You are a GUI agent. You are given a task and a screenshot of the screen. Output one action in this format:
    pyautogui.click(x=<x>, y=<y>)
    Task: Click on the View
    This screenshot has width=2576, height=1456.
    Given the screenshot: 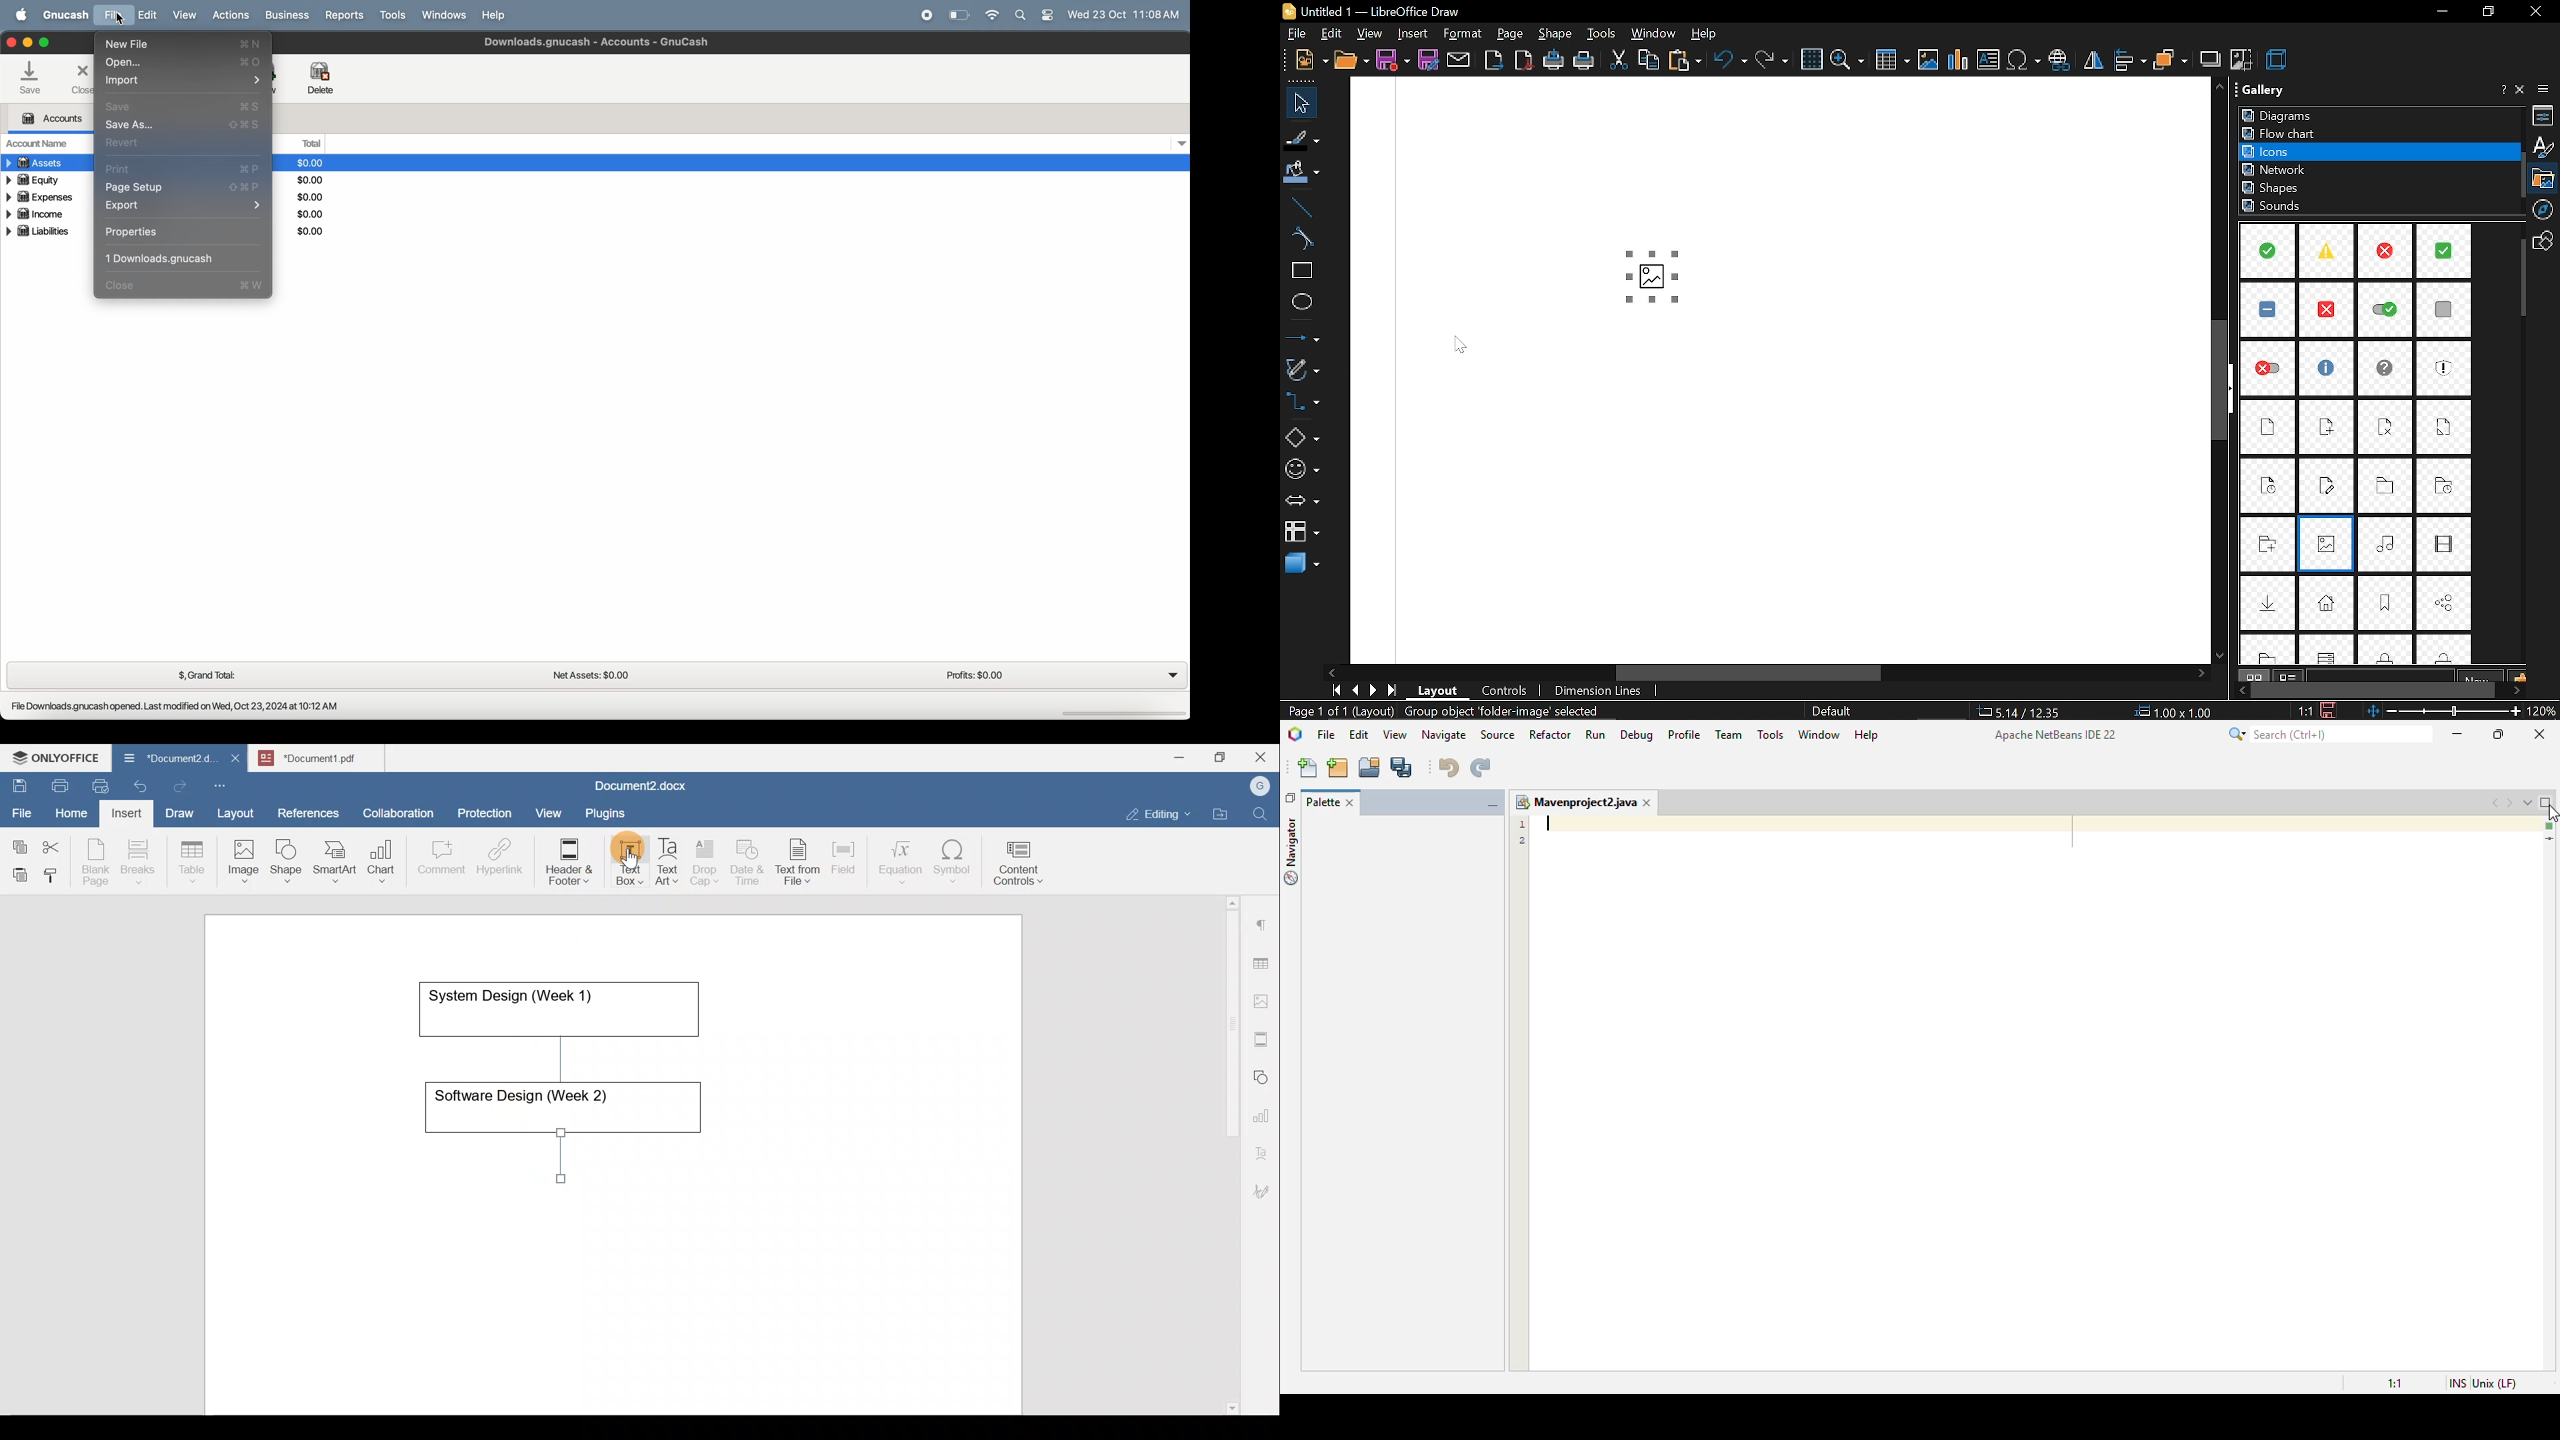 What is the action you would take?
    pyautogui.click(x=549, y=809)
    